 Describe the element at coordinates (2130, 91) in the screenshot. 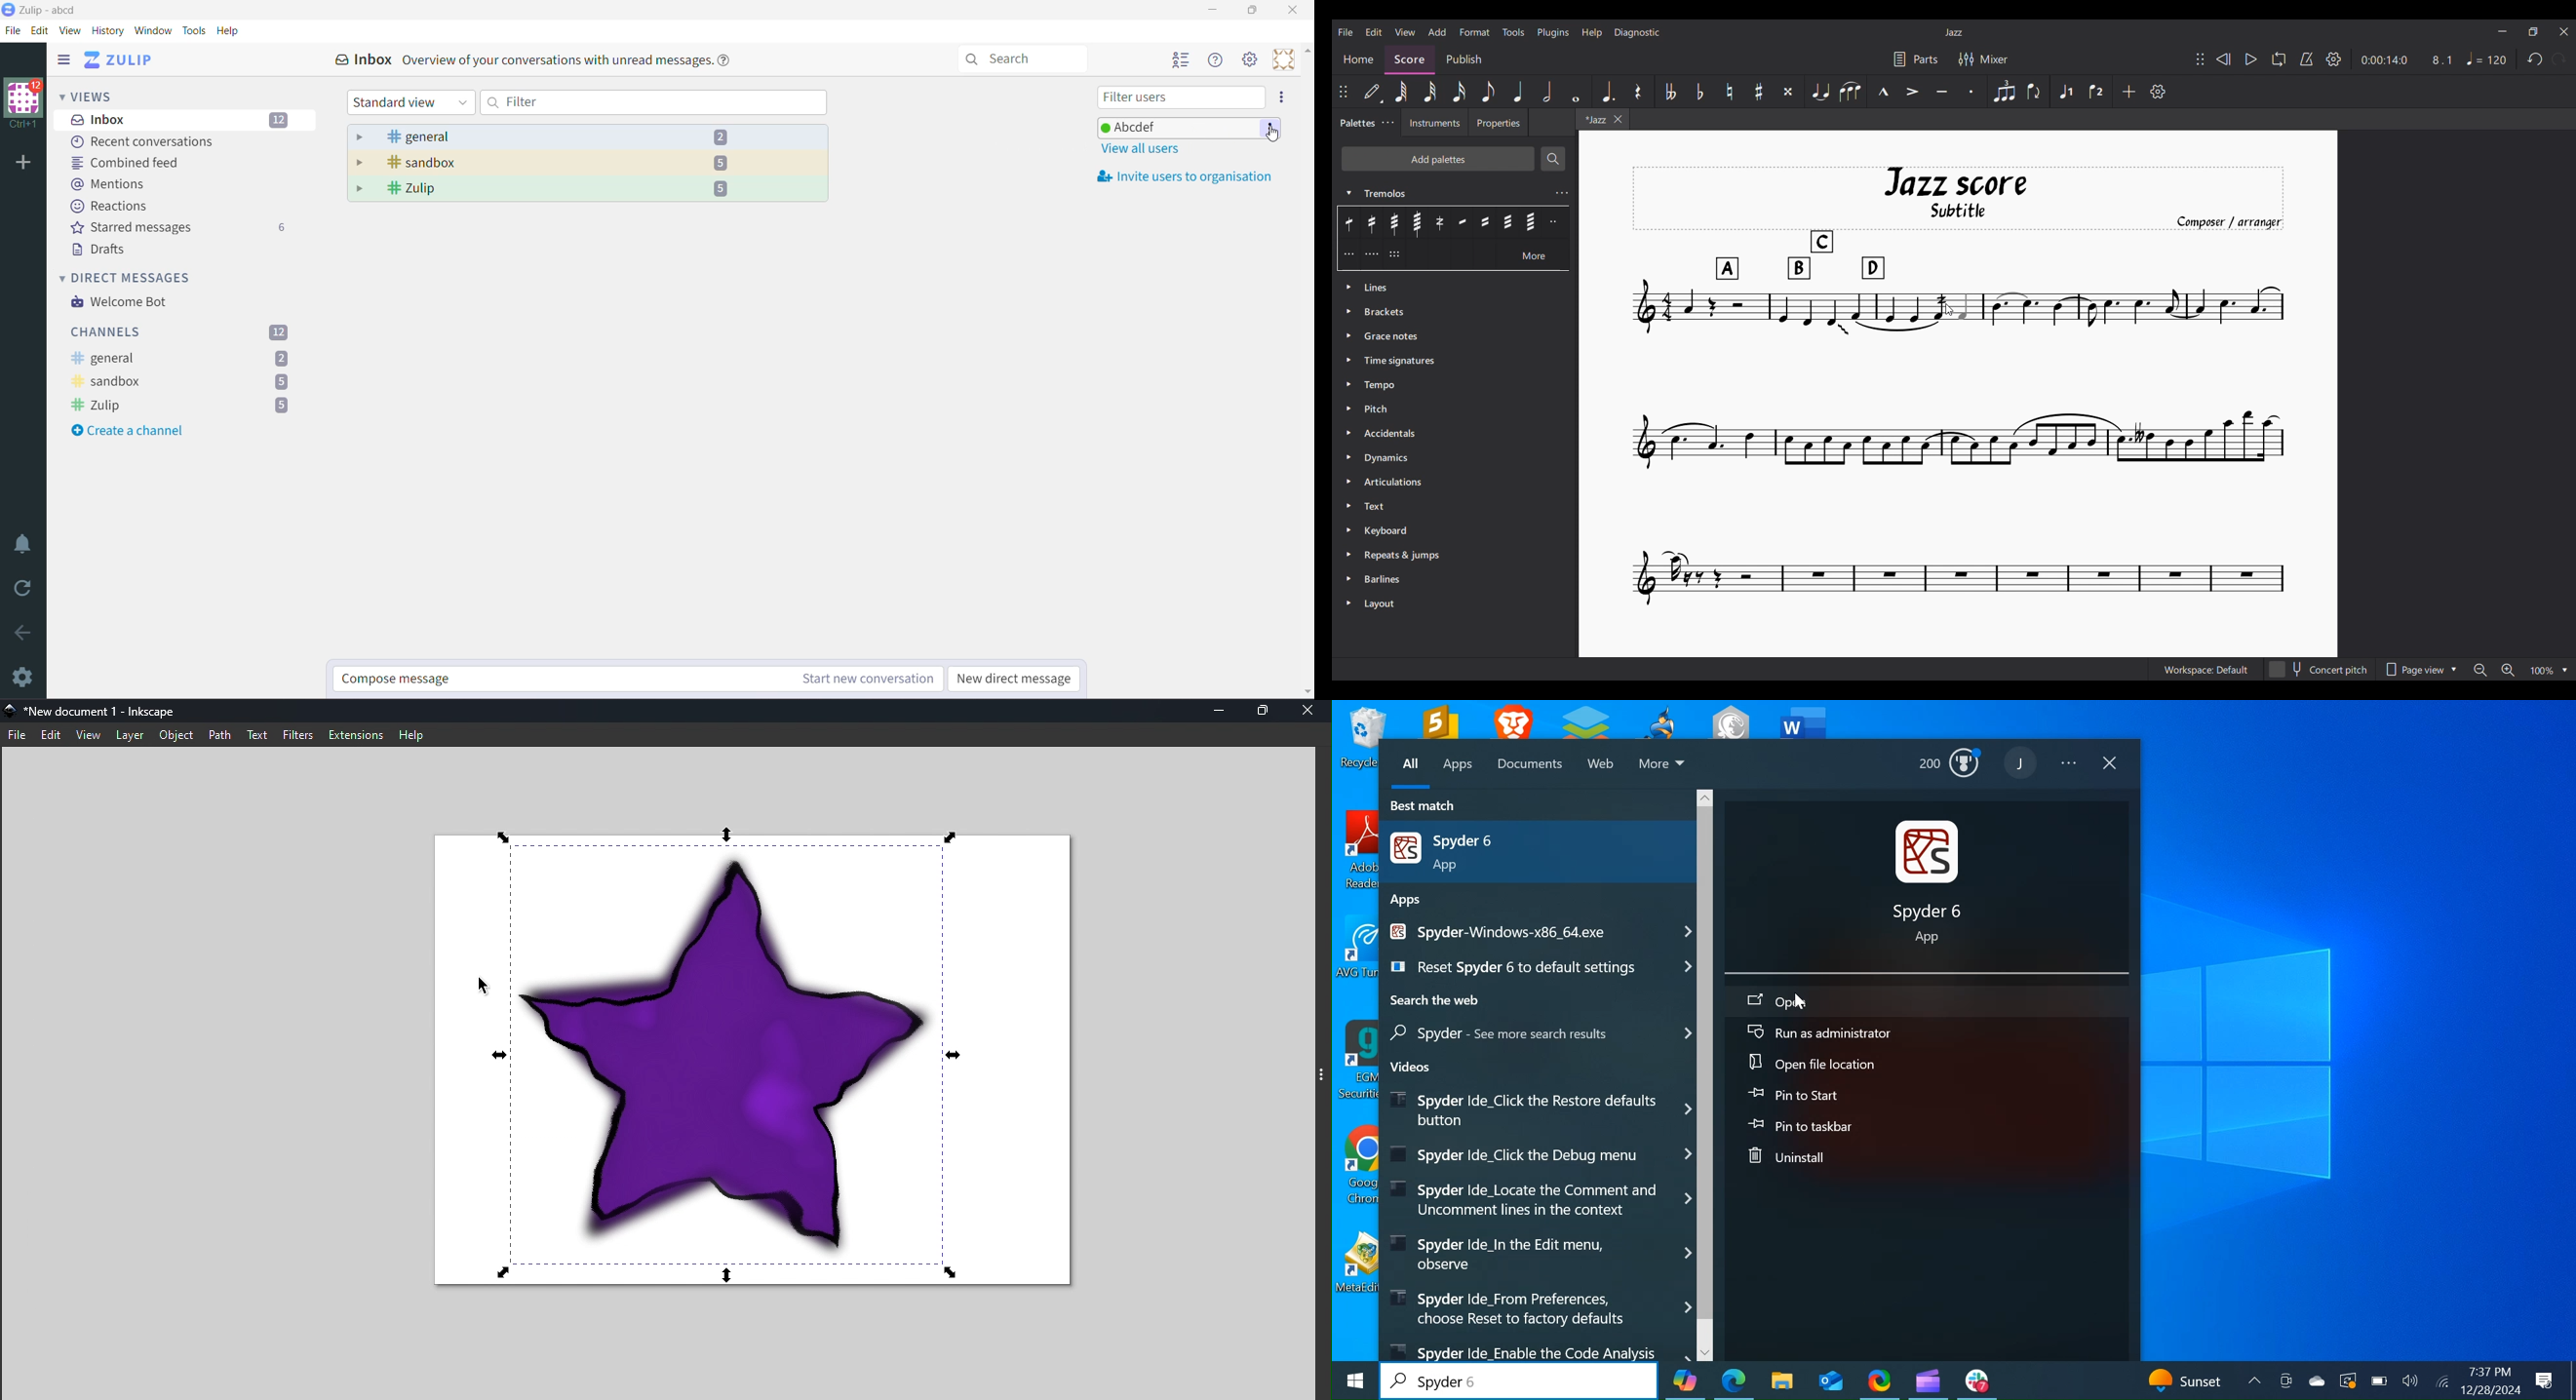

I see `Add` at that location.